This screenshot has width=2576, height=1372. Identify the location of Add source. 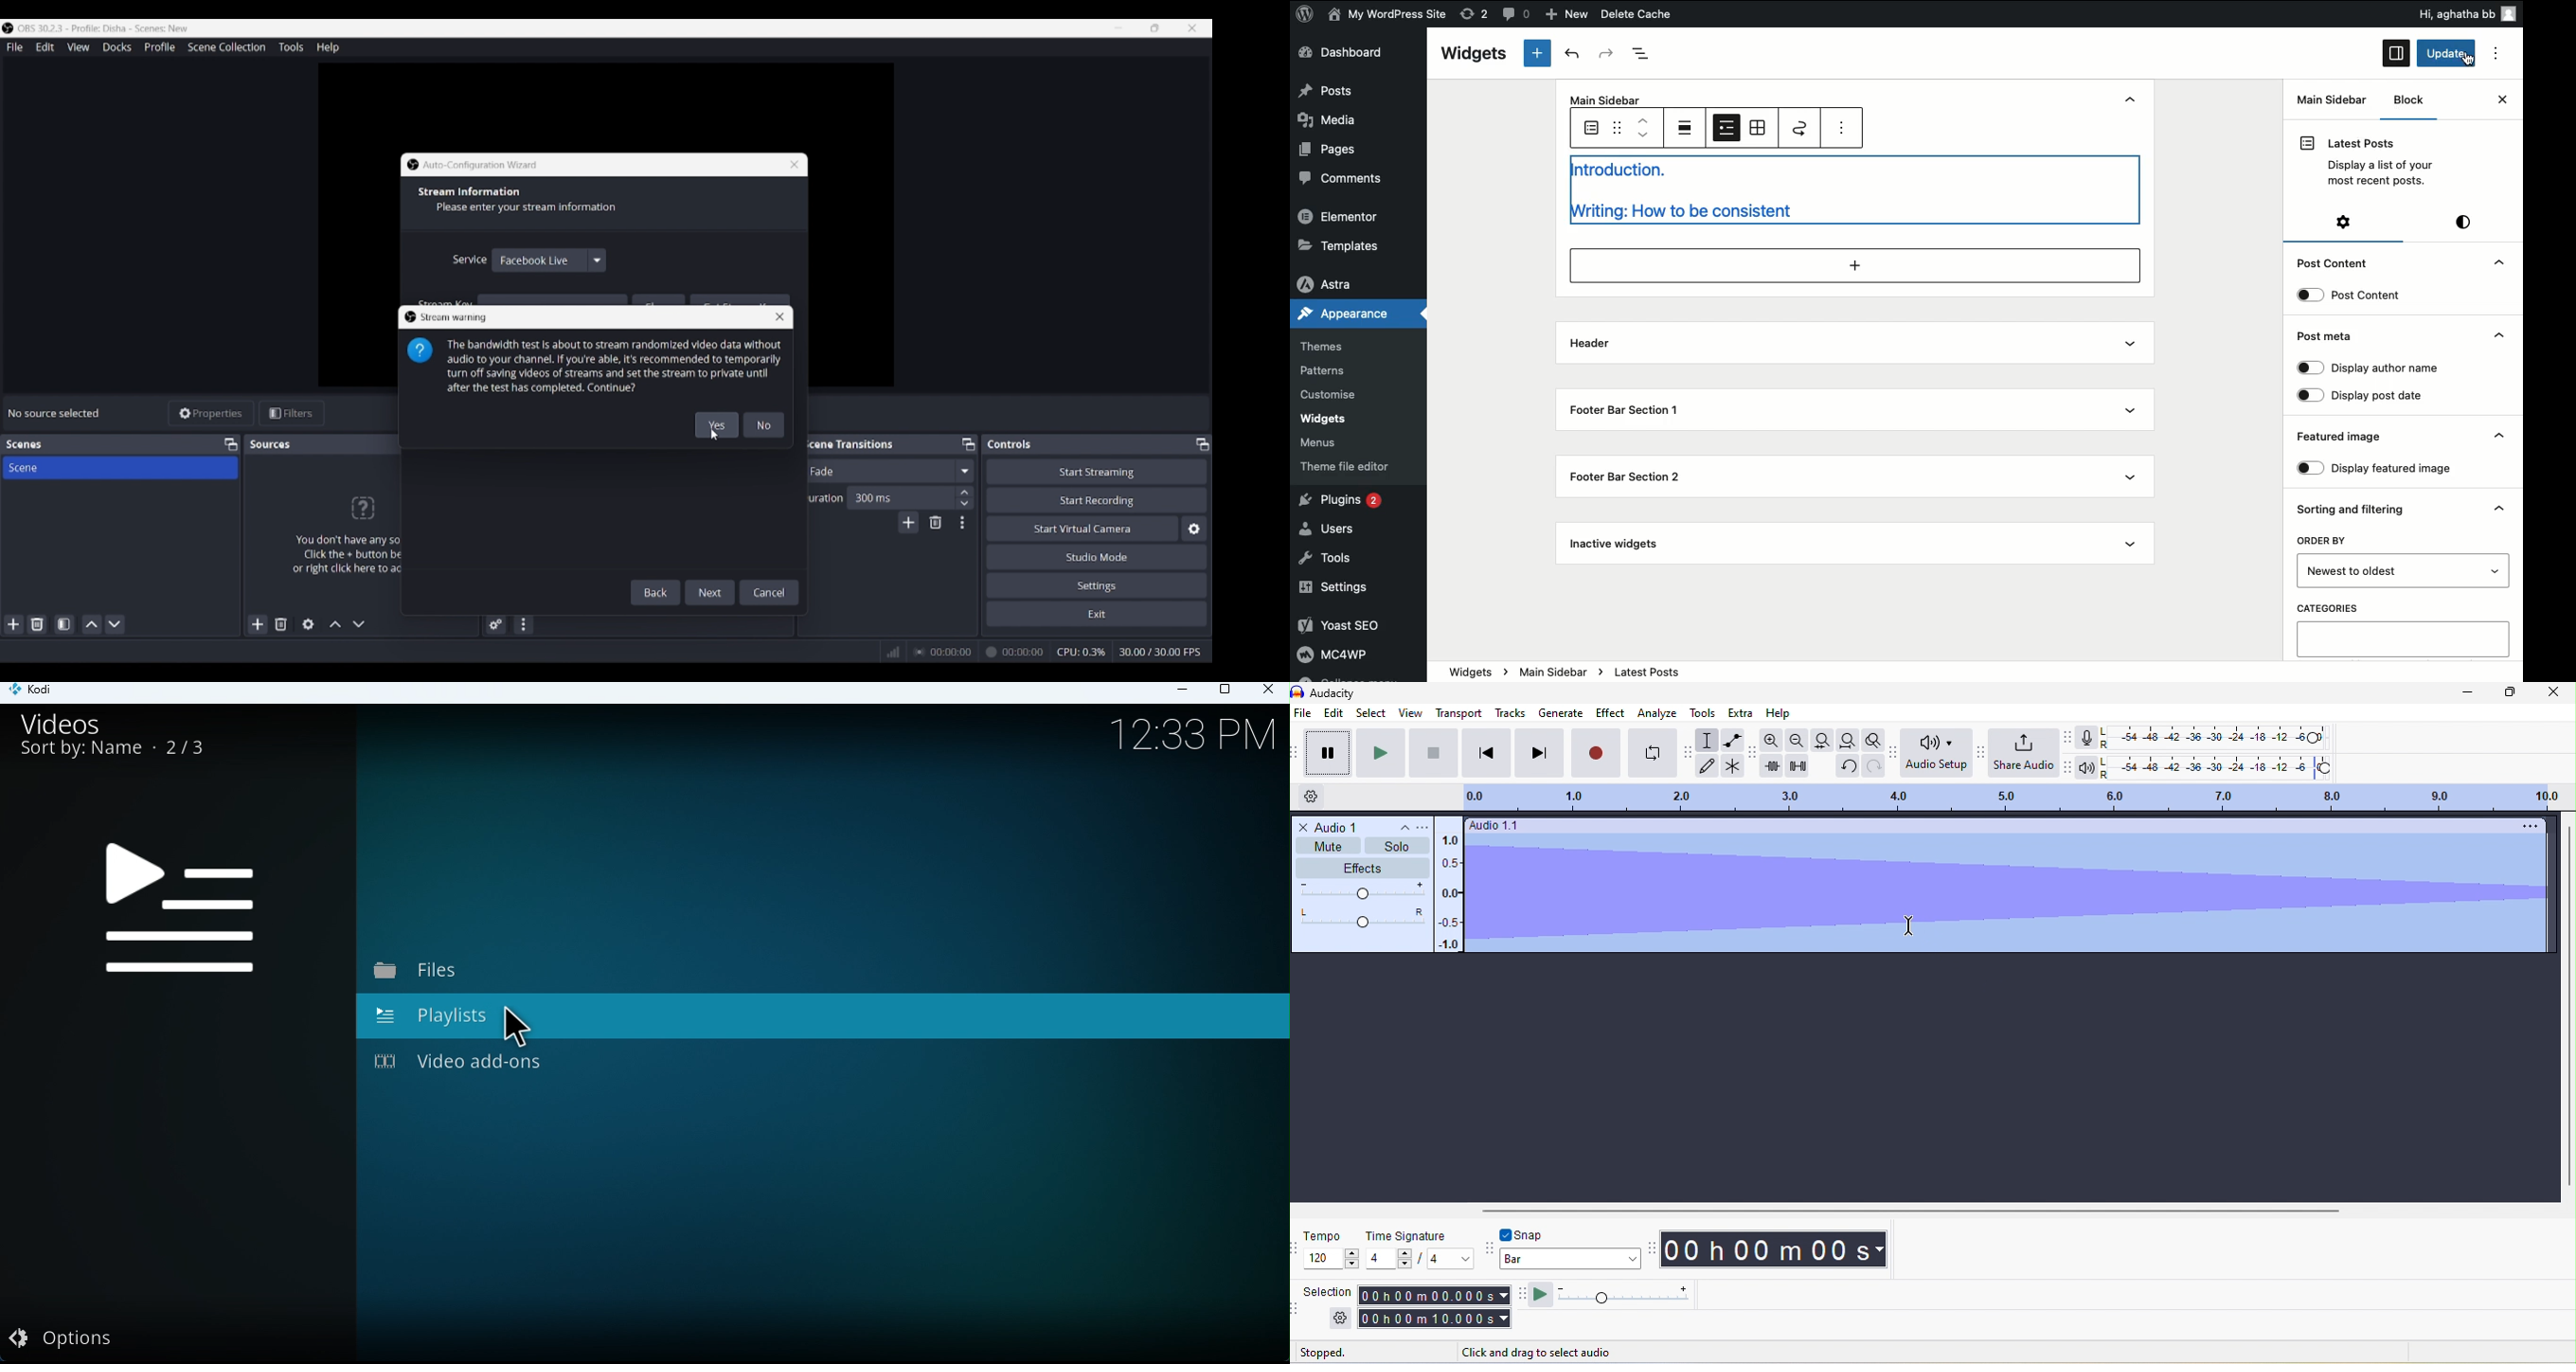
(258, 624).